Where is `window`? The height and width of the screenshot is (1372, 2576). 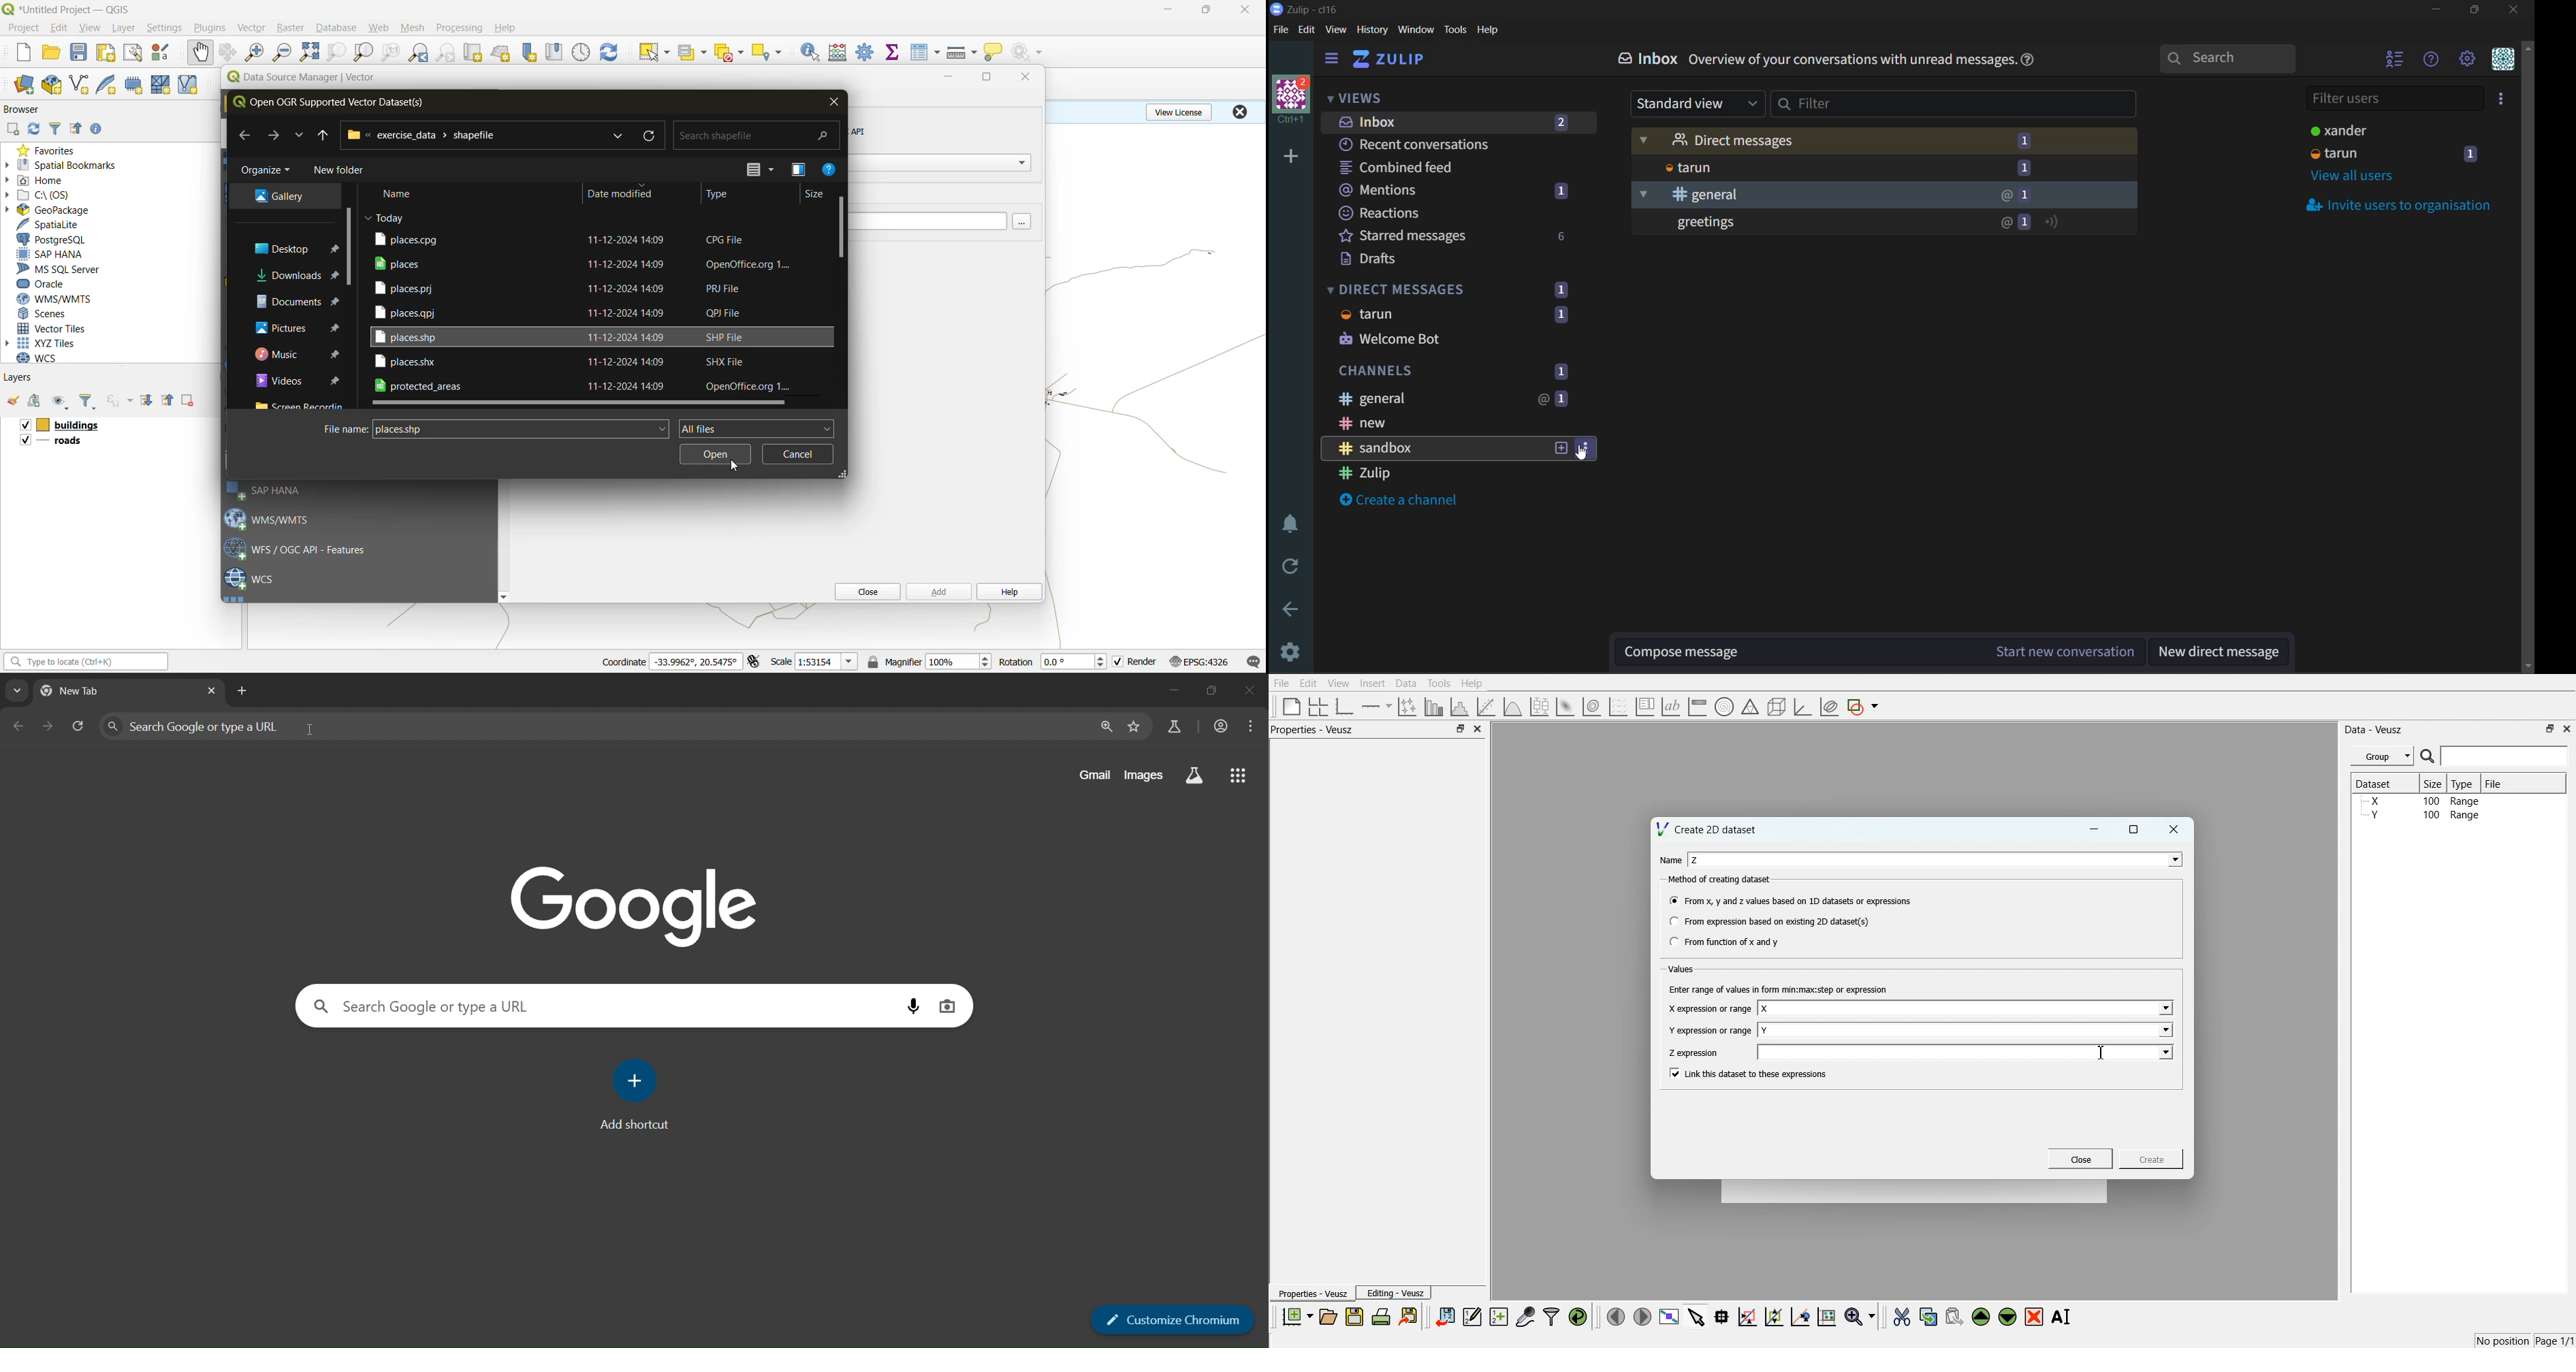
window is located at coordinates (1418, 30).